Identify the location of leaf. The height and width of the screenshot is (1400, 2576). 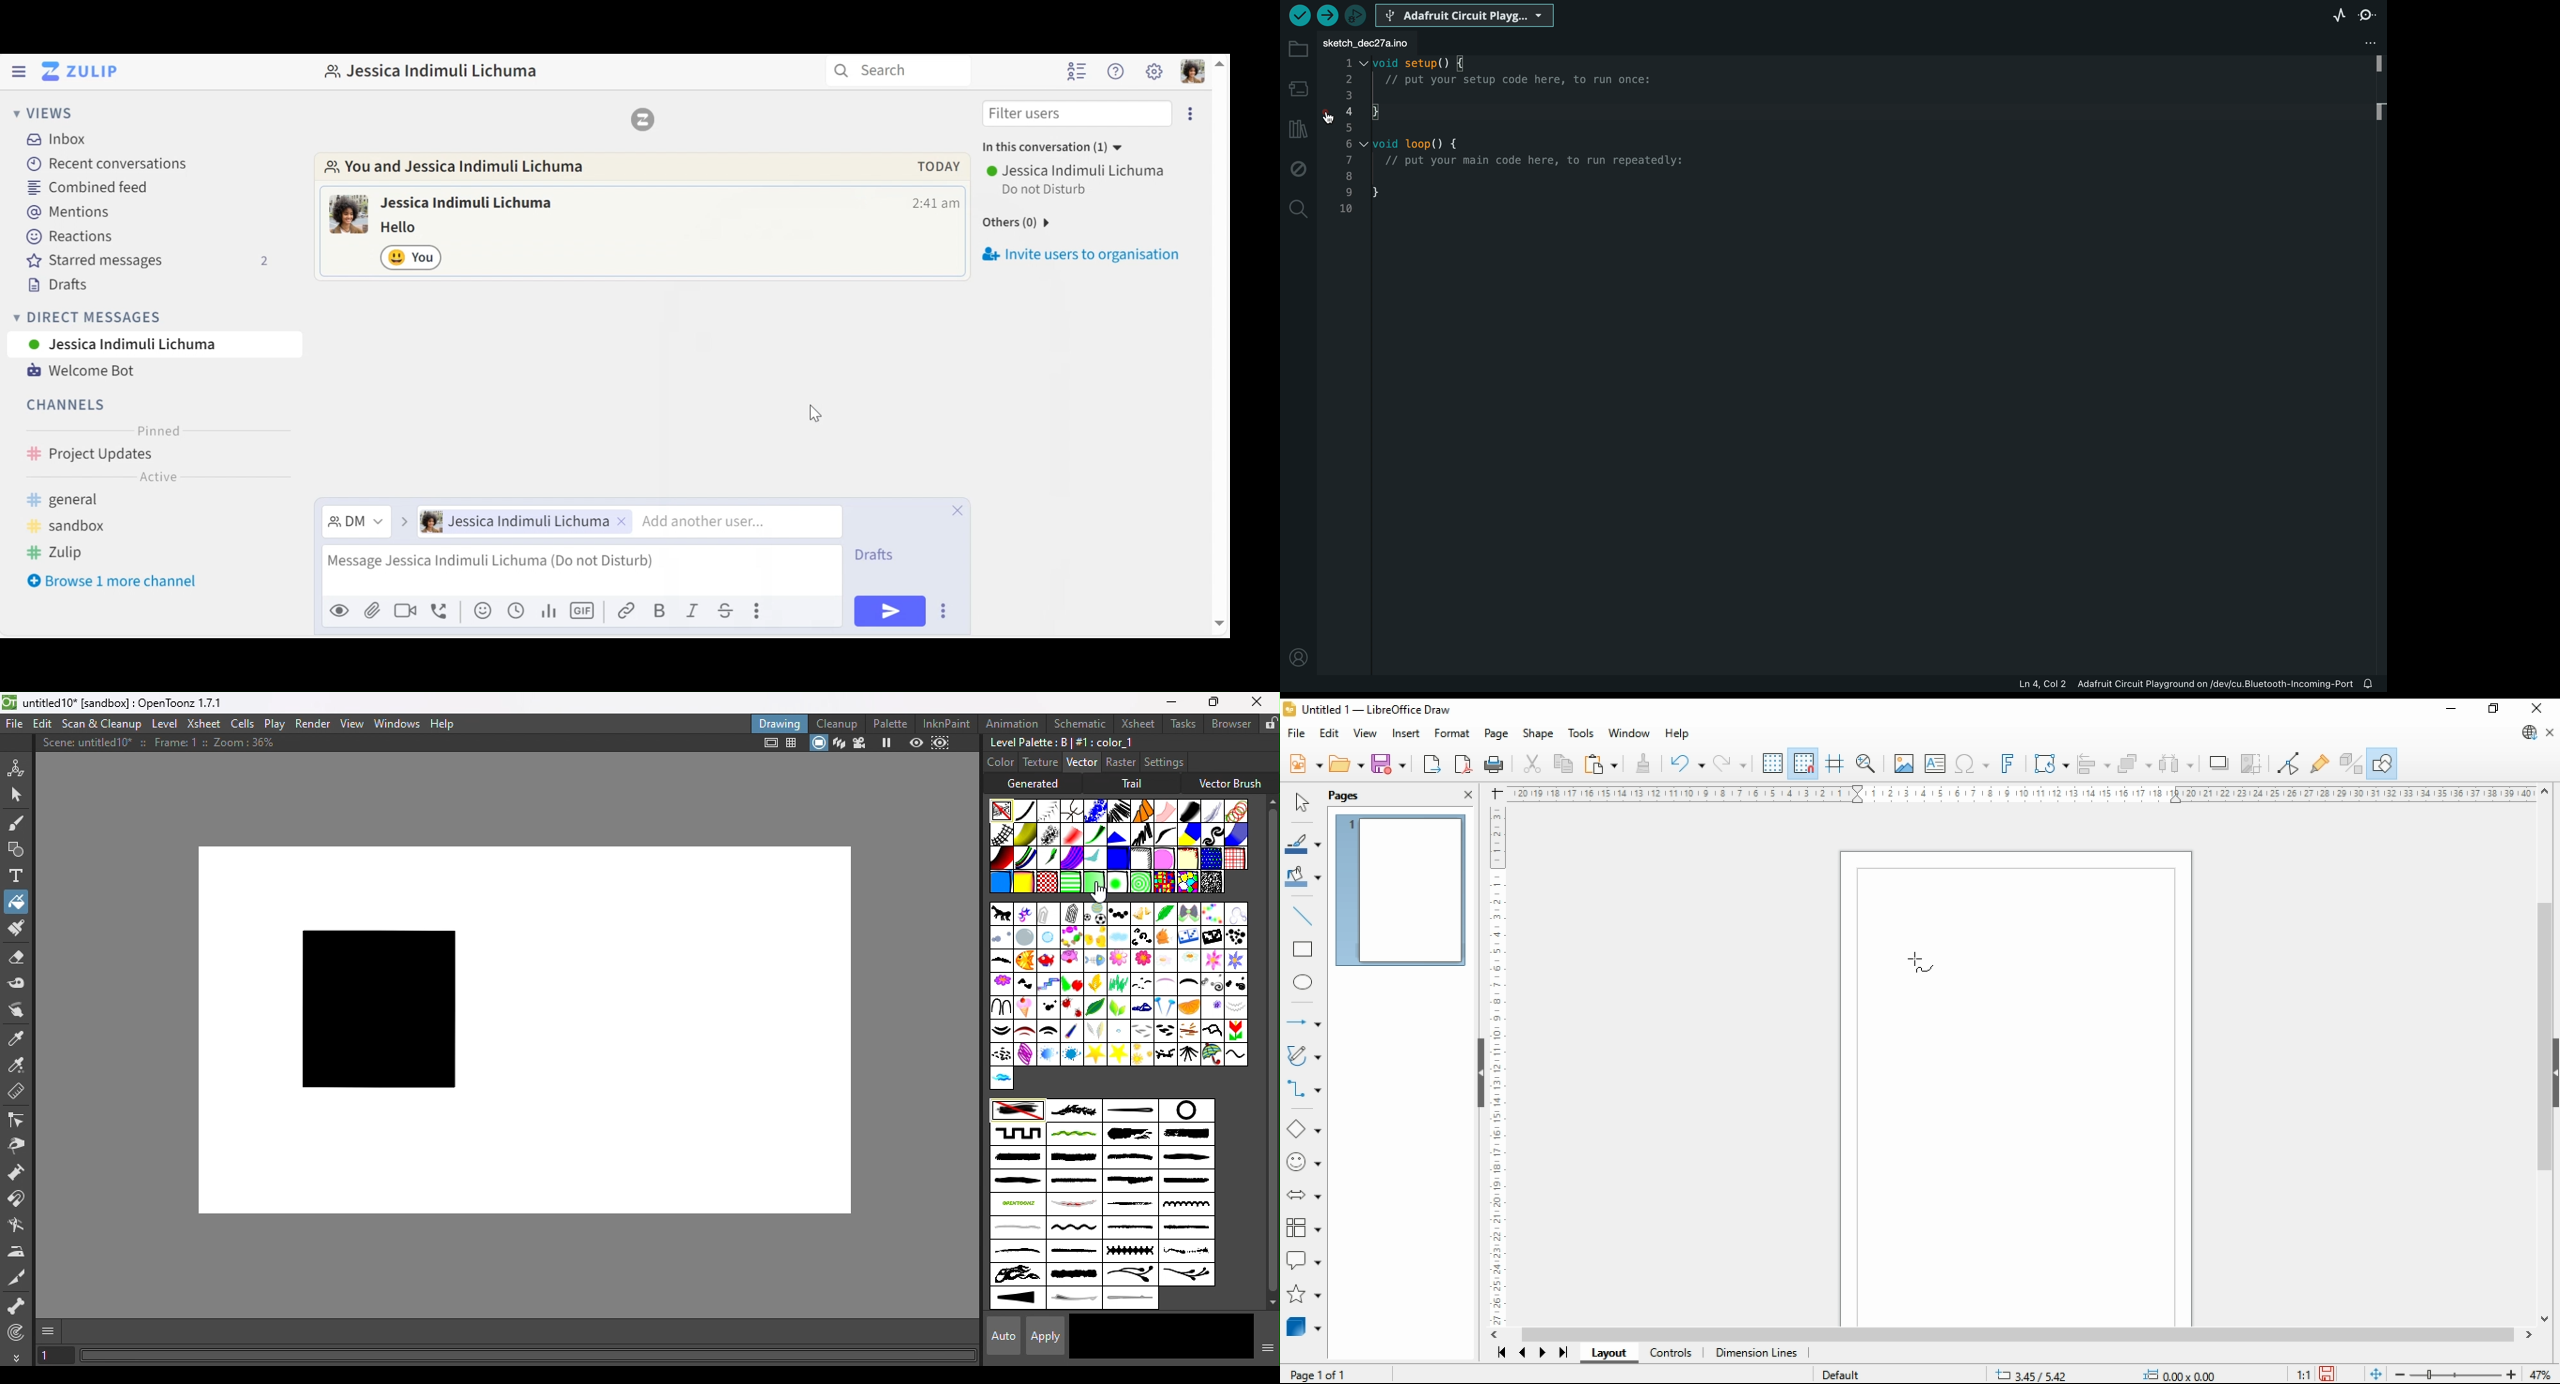
(1095, 1007).